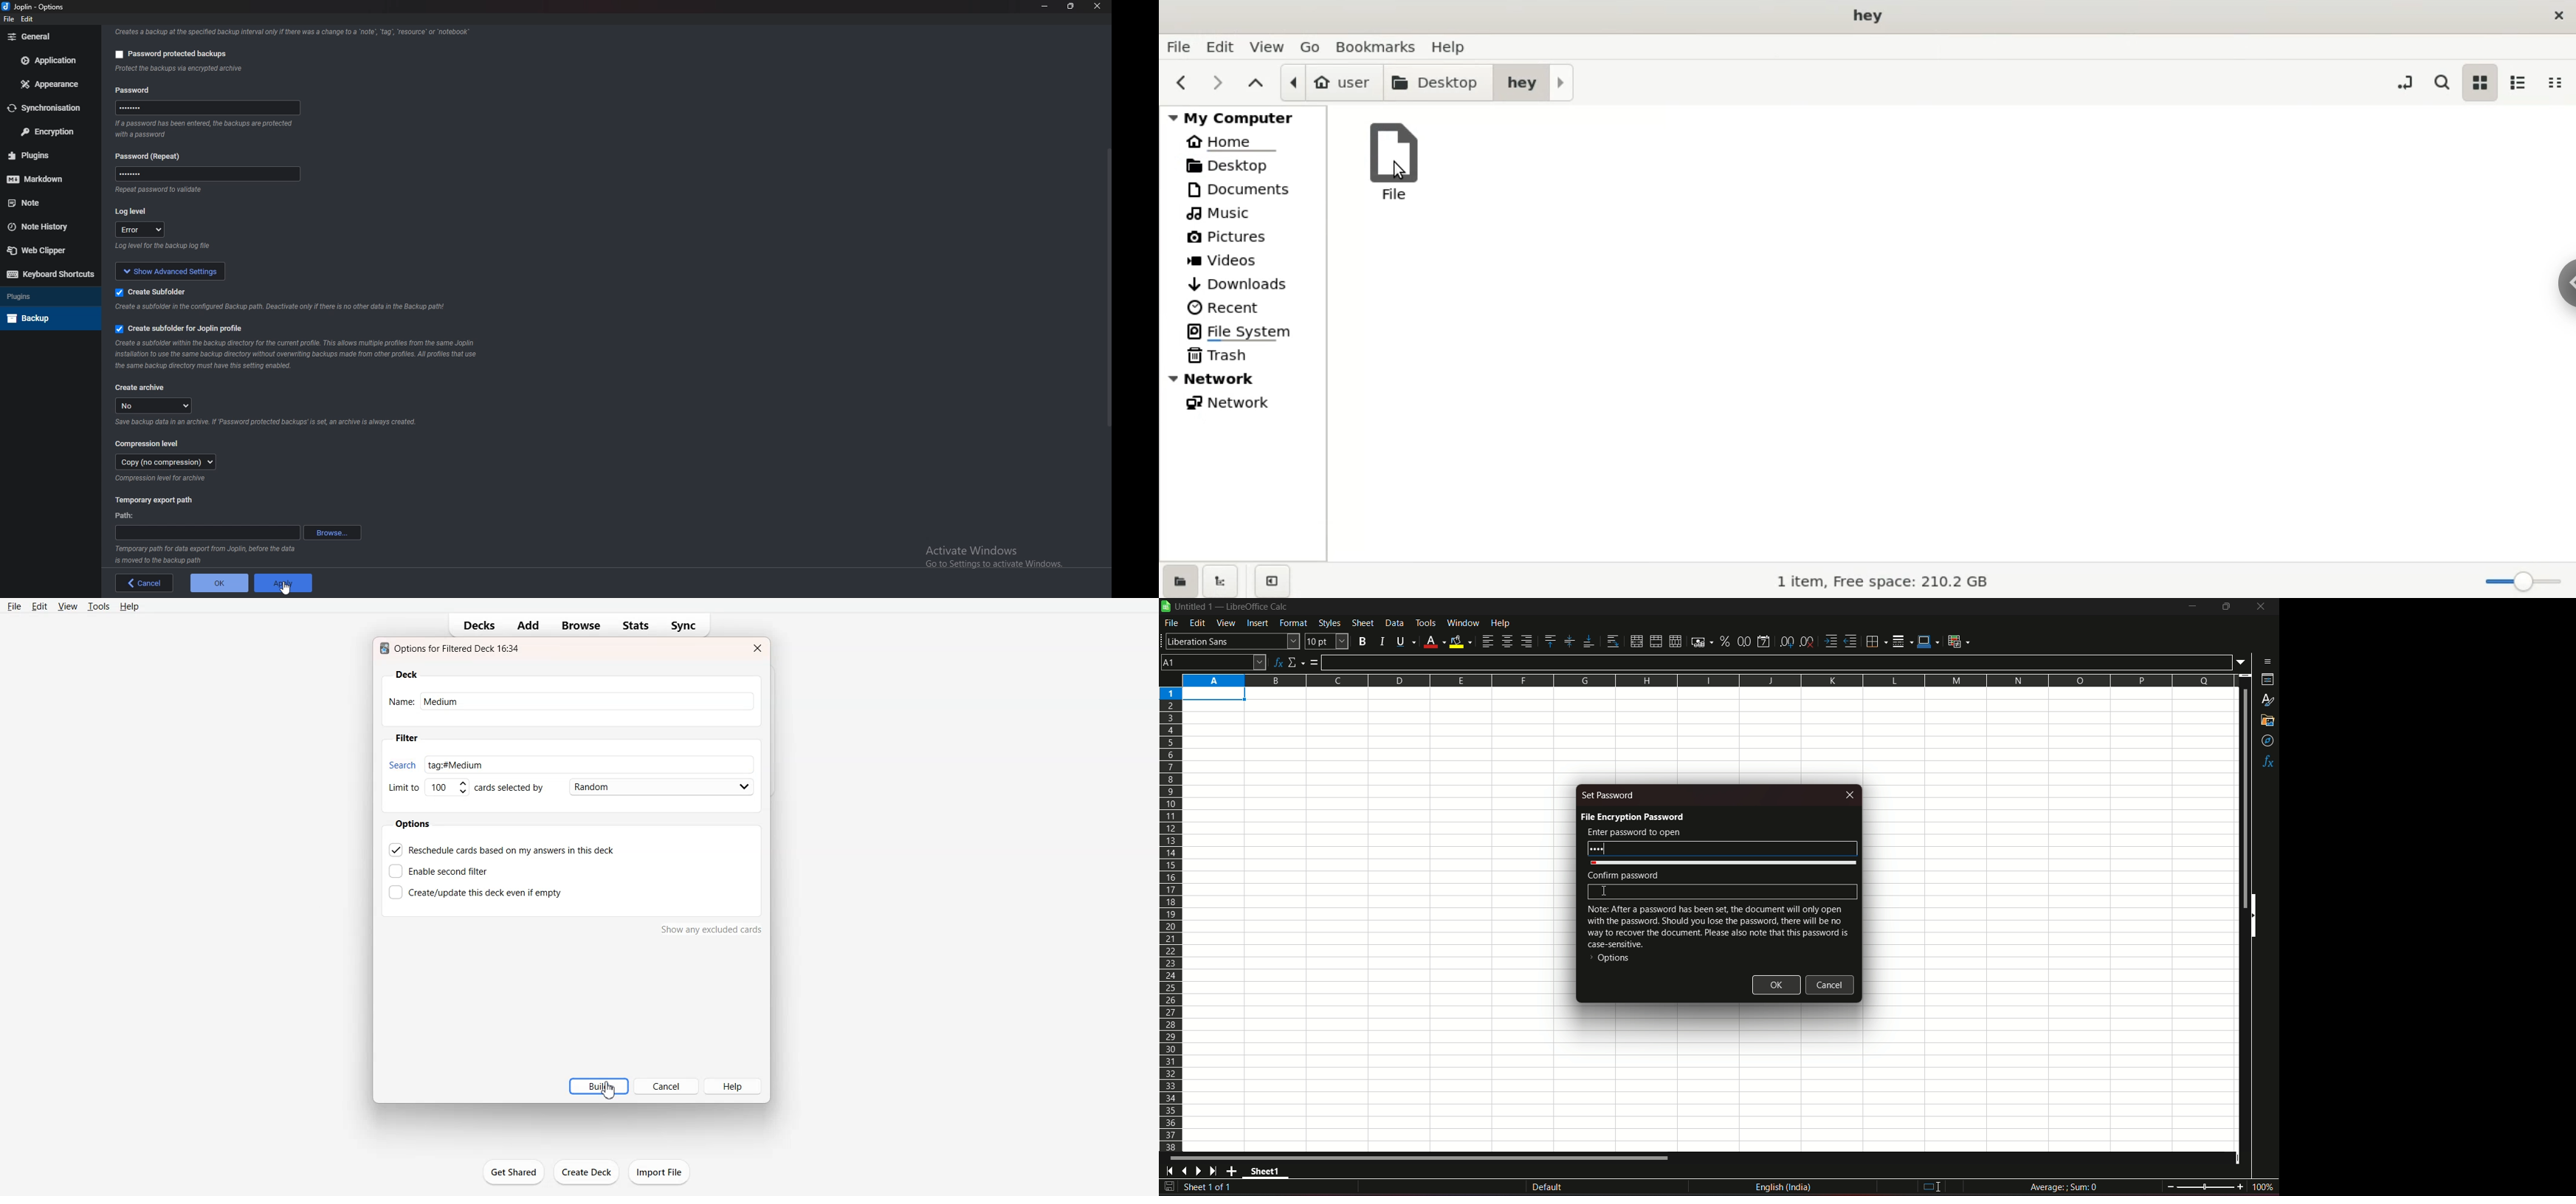 The width and height of the screenshot is (2576, 1204). Describe the element at coordinates (286, 590) in the screenshot. I see `Cursor` at that location.